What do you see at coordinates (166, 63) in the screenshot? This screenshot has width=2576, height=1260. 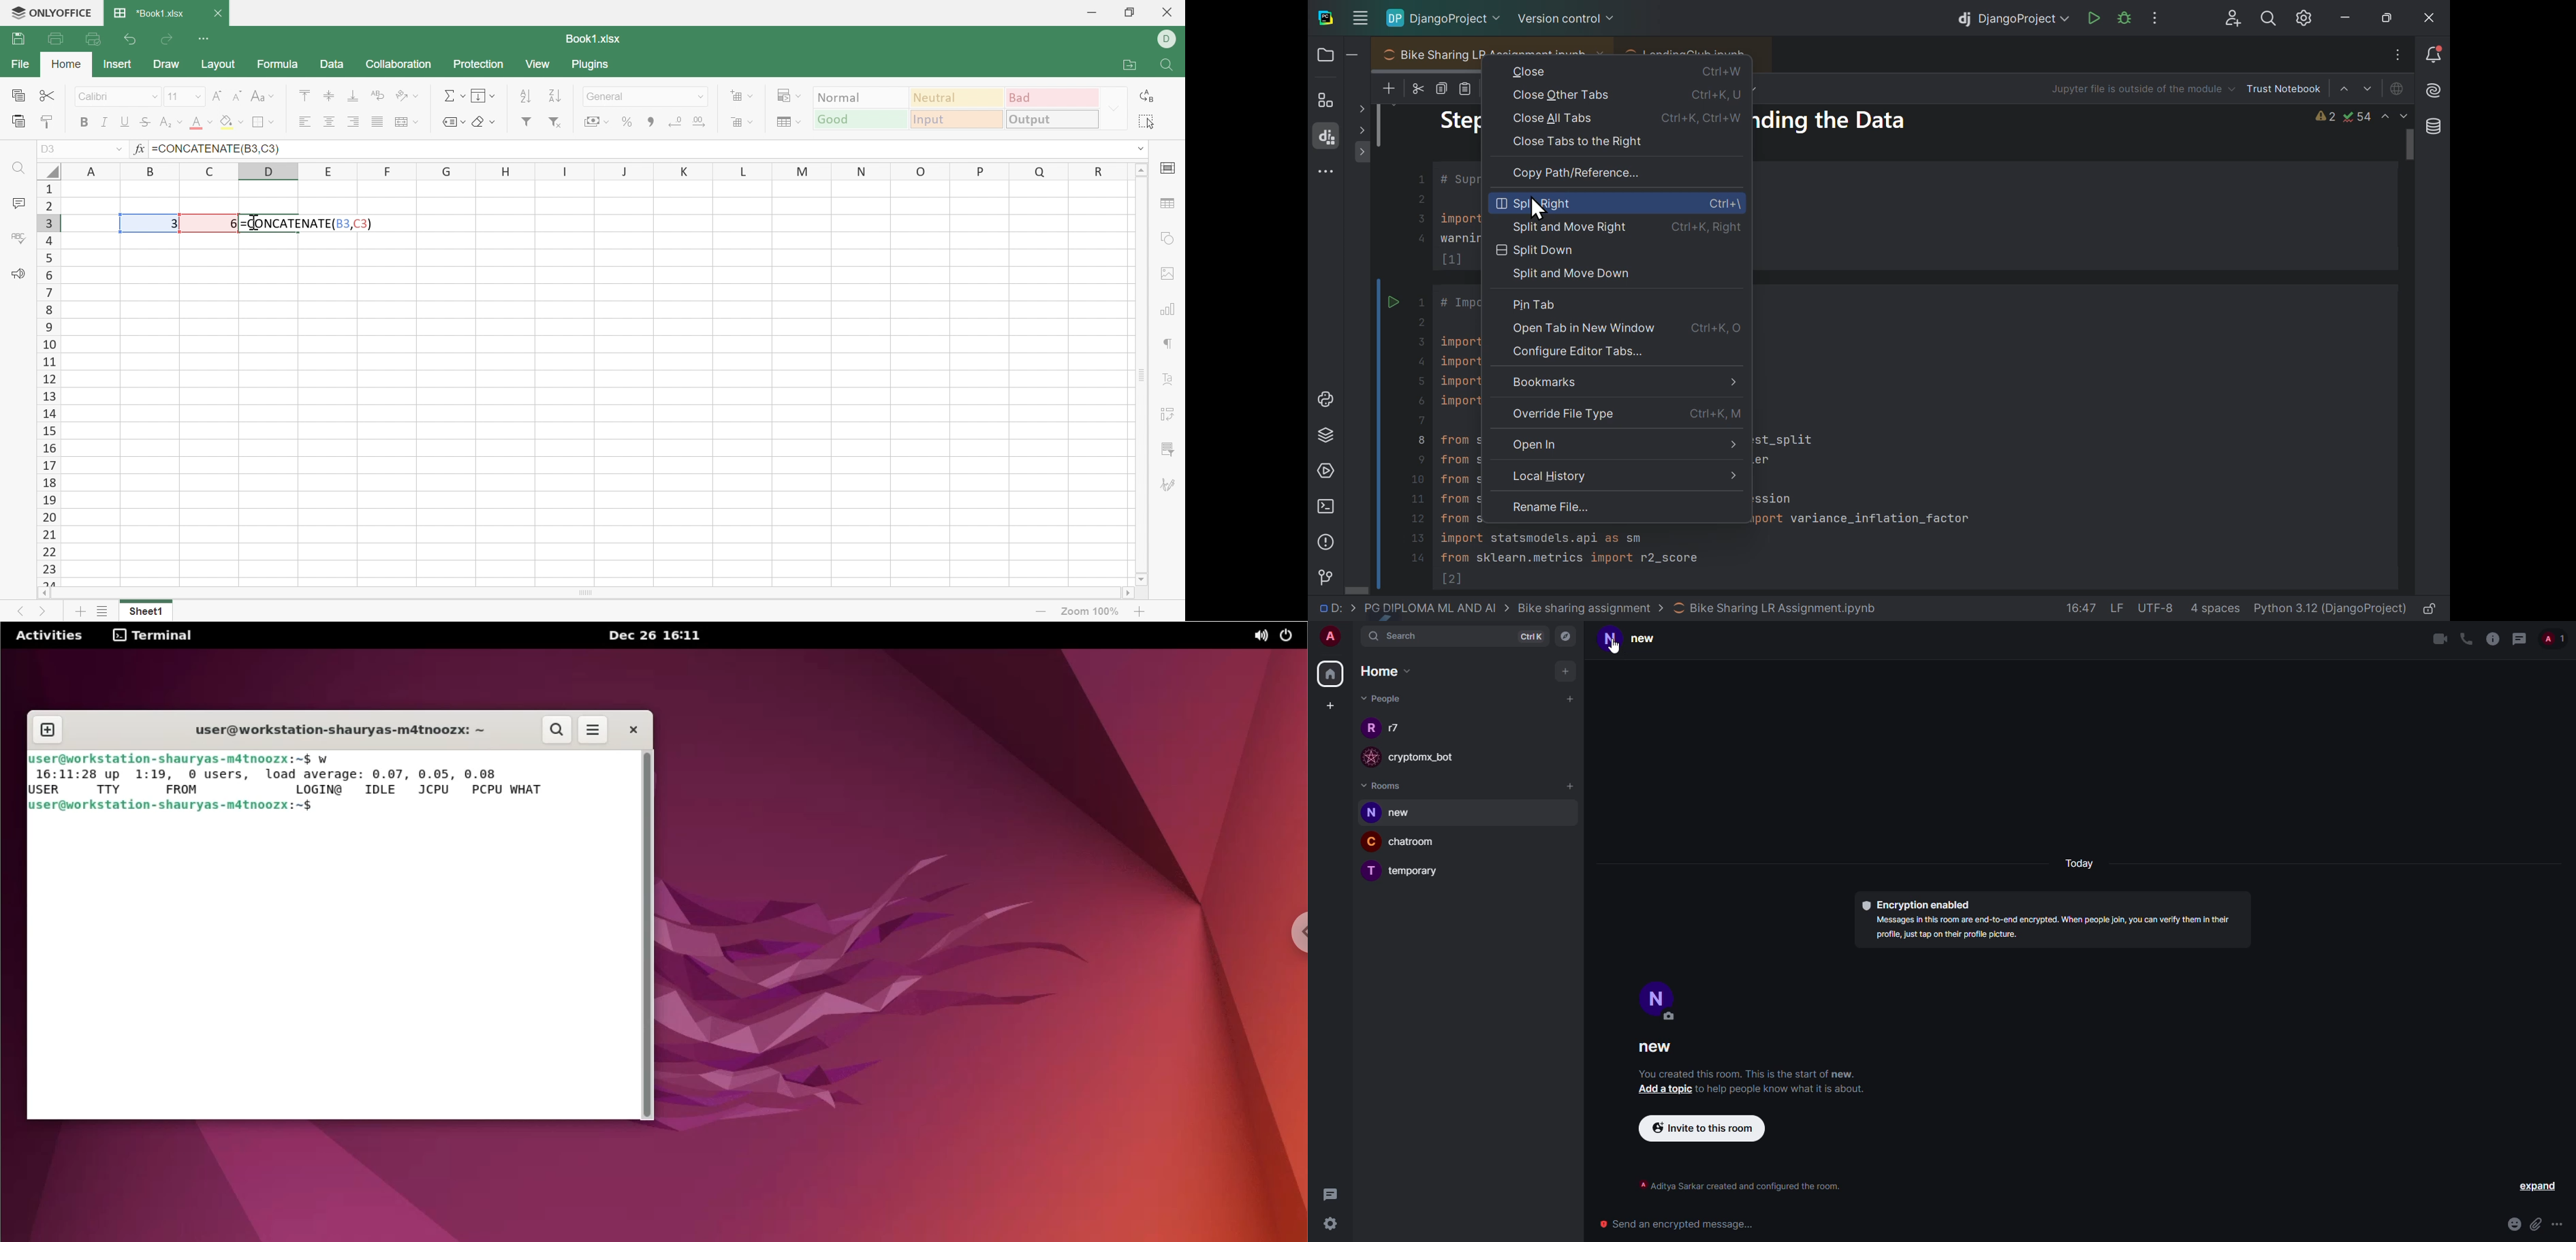 I see `Draw` at bounding box center [166, 63].